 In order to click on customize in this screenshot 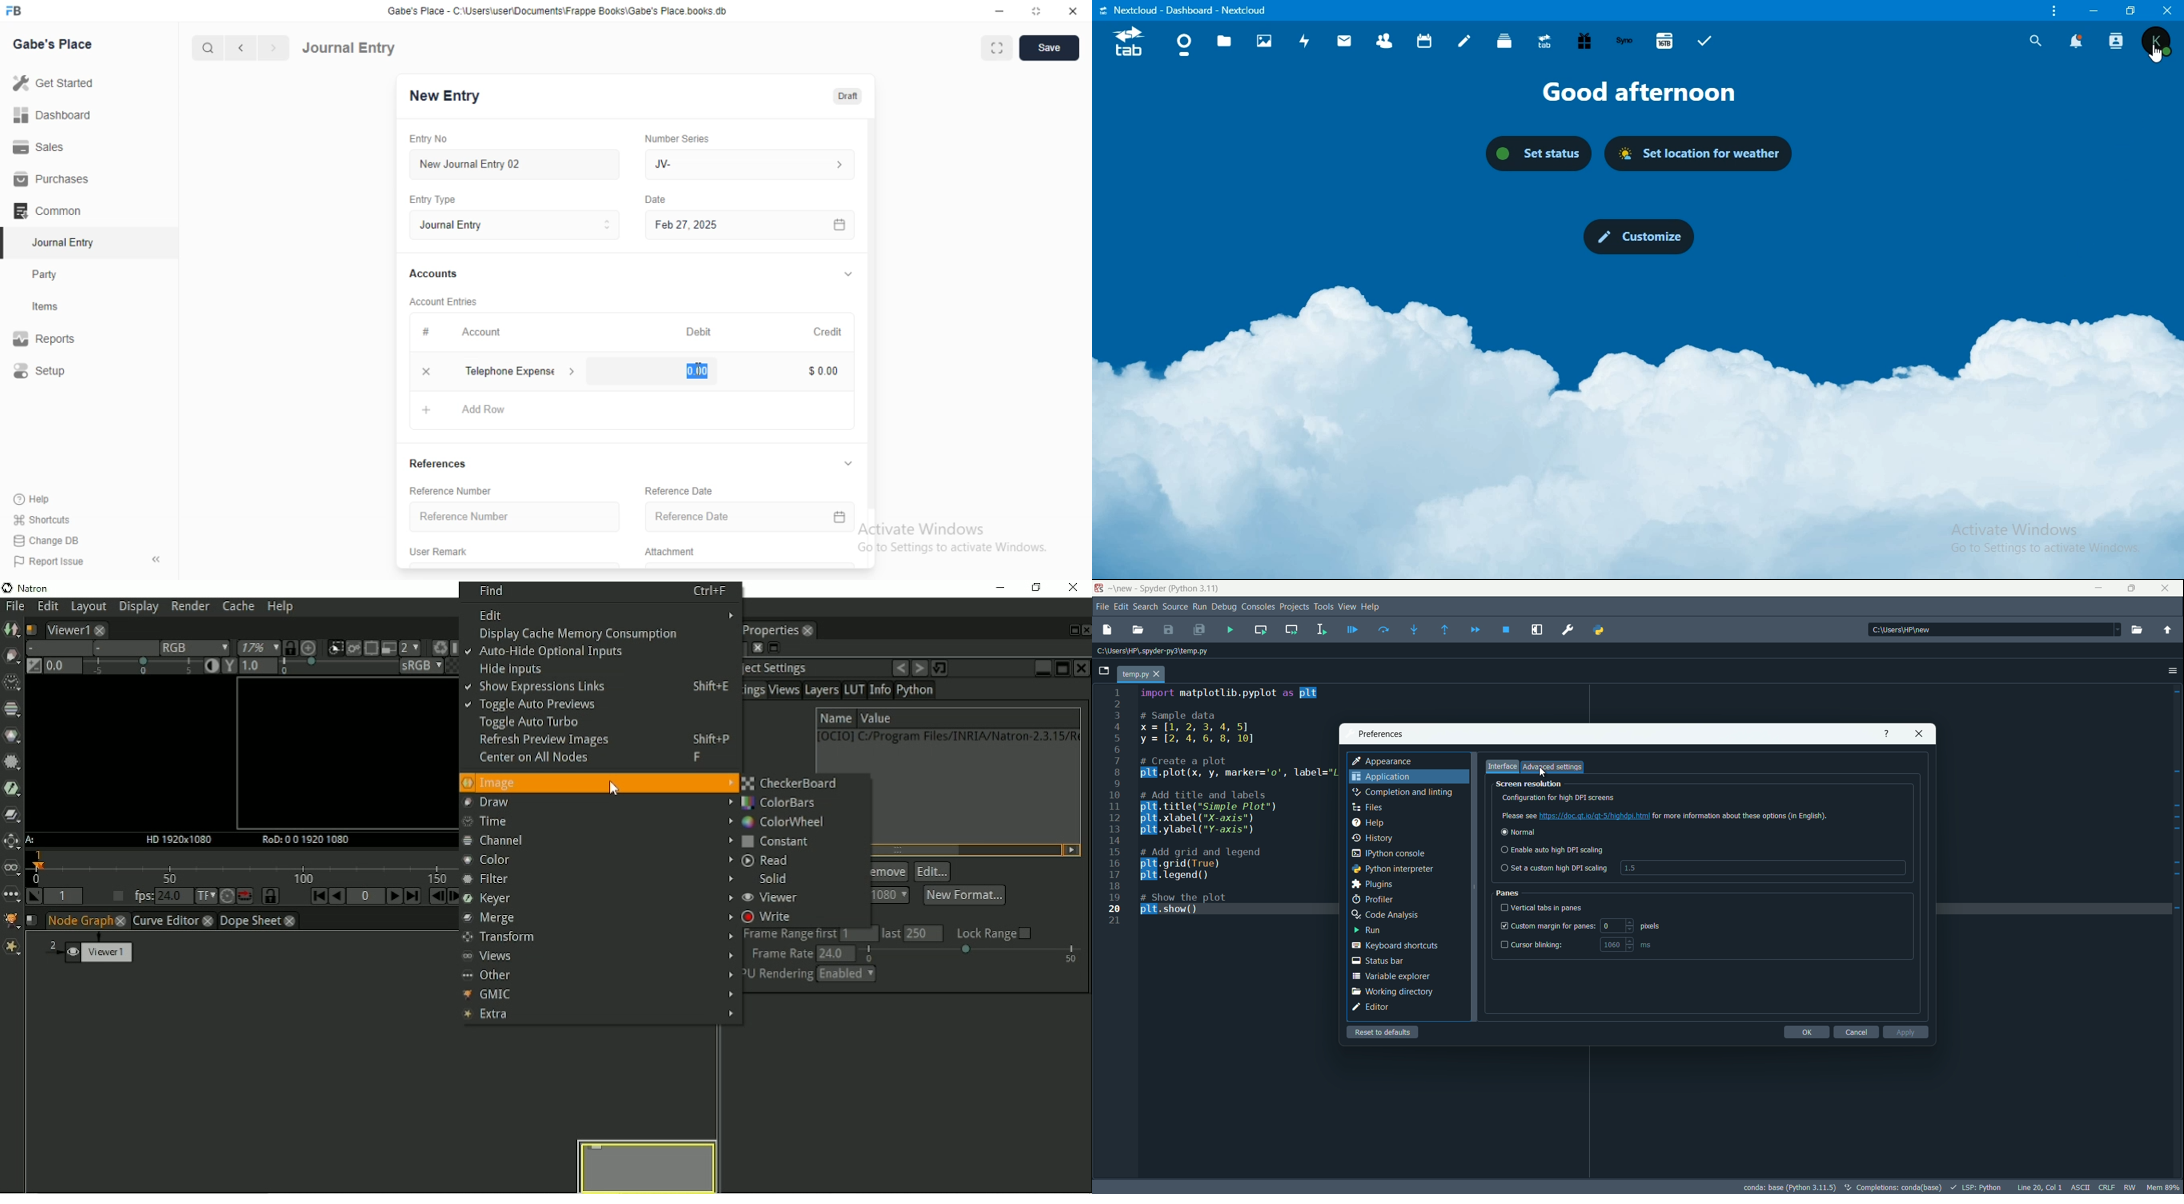, I will do `click(1638, 237)`.